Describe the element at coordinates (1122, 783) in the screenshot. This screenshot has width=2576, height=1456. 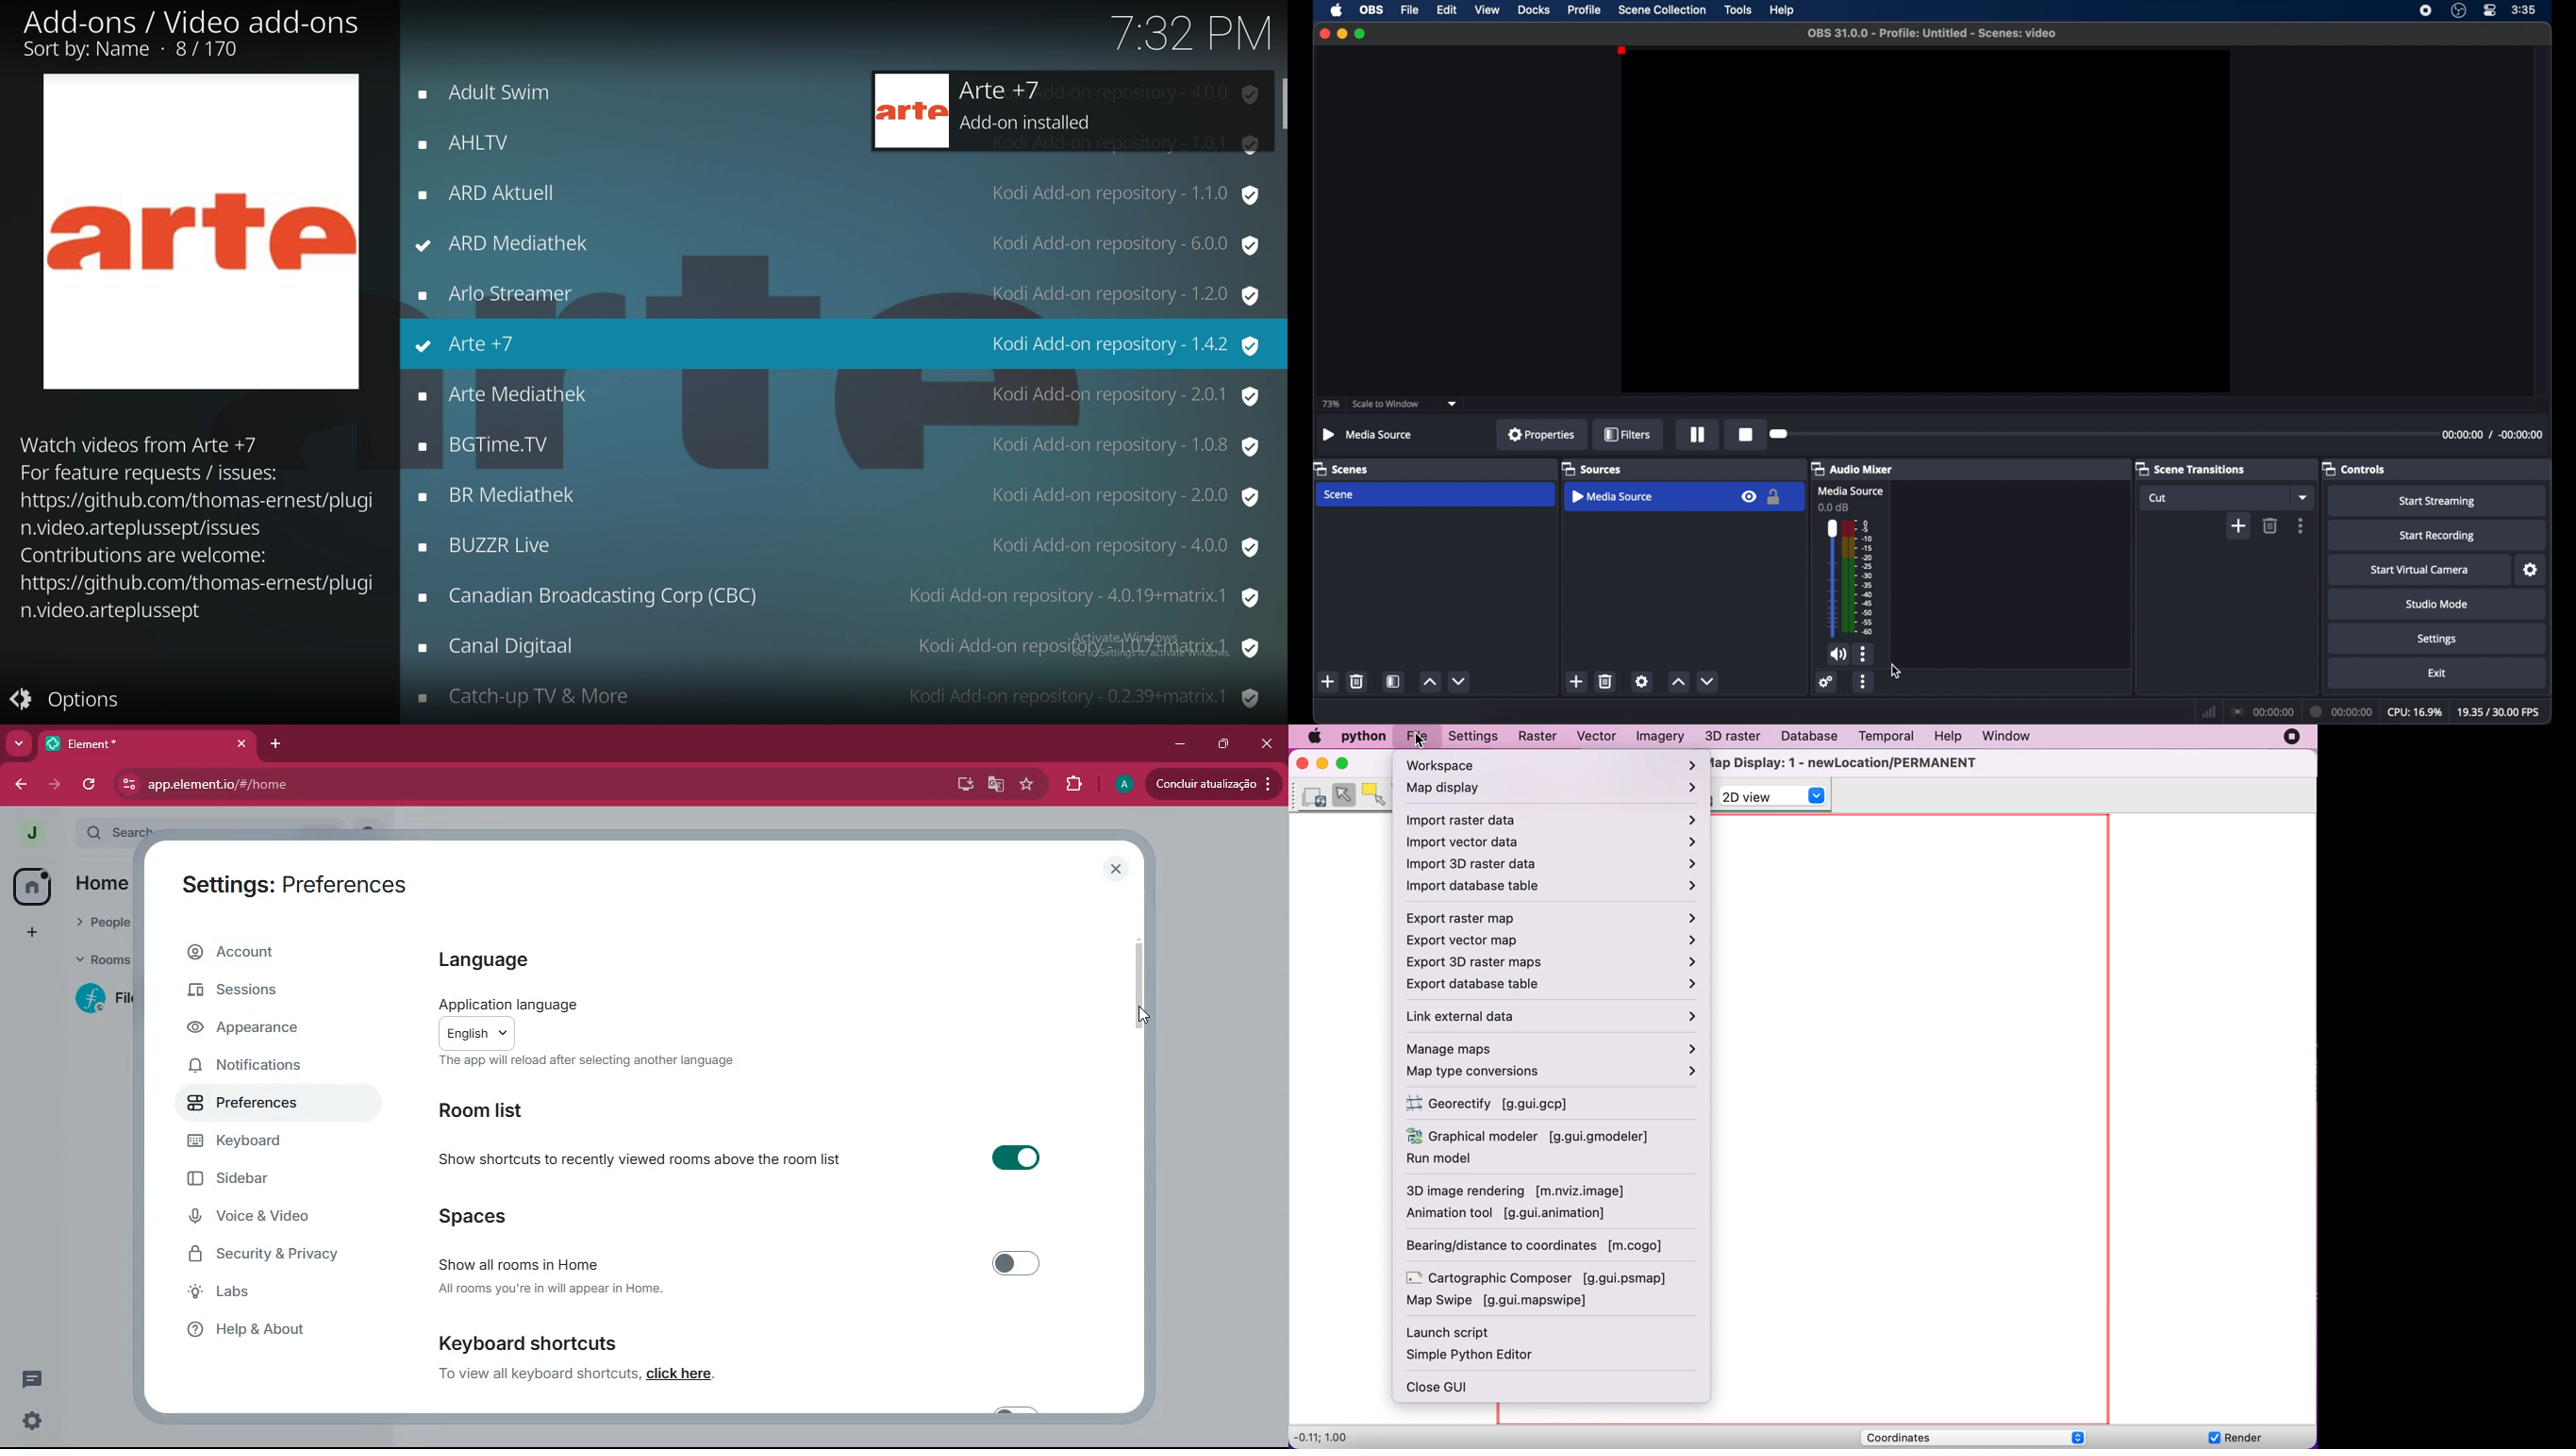
I see `profile` at that location.